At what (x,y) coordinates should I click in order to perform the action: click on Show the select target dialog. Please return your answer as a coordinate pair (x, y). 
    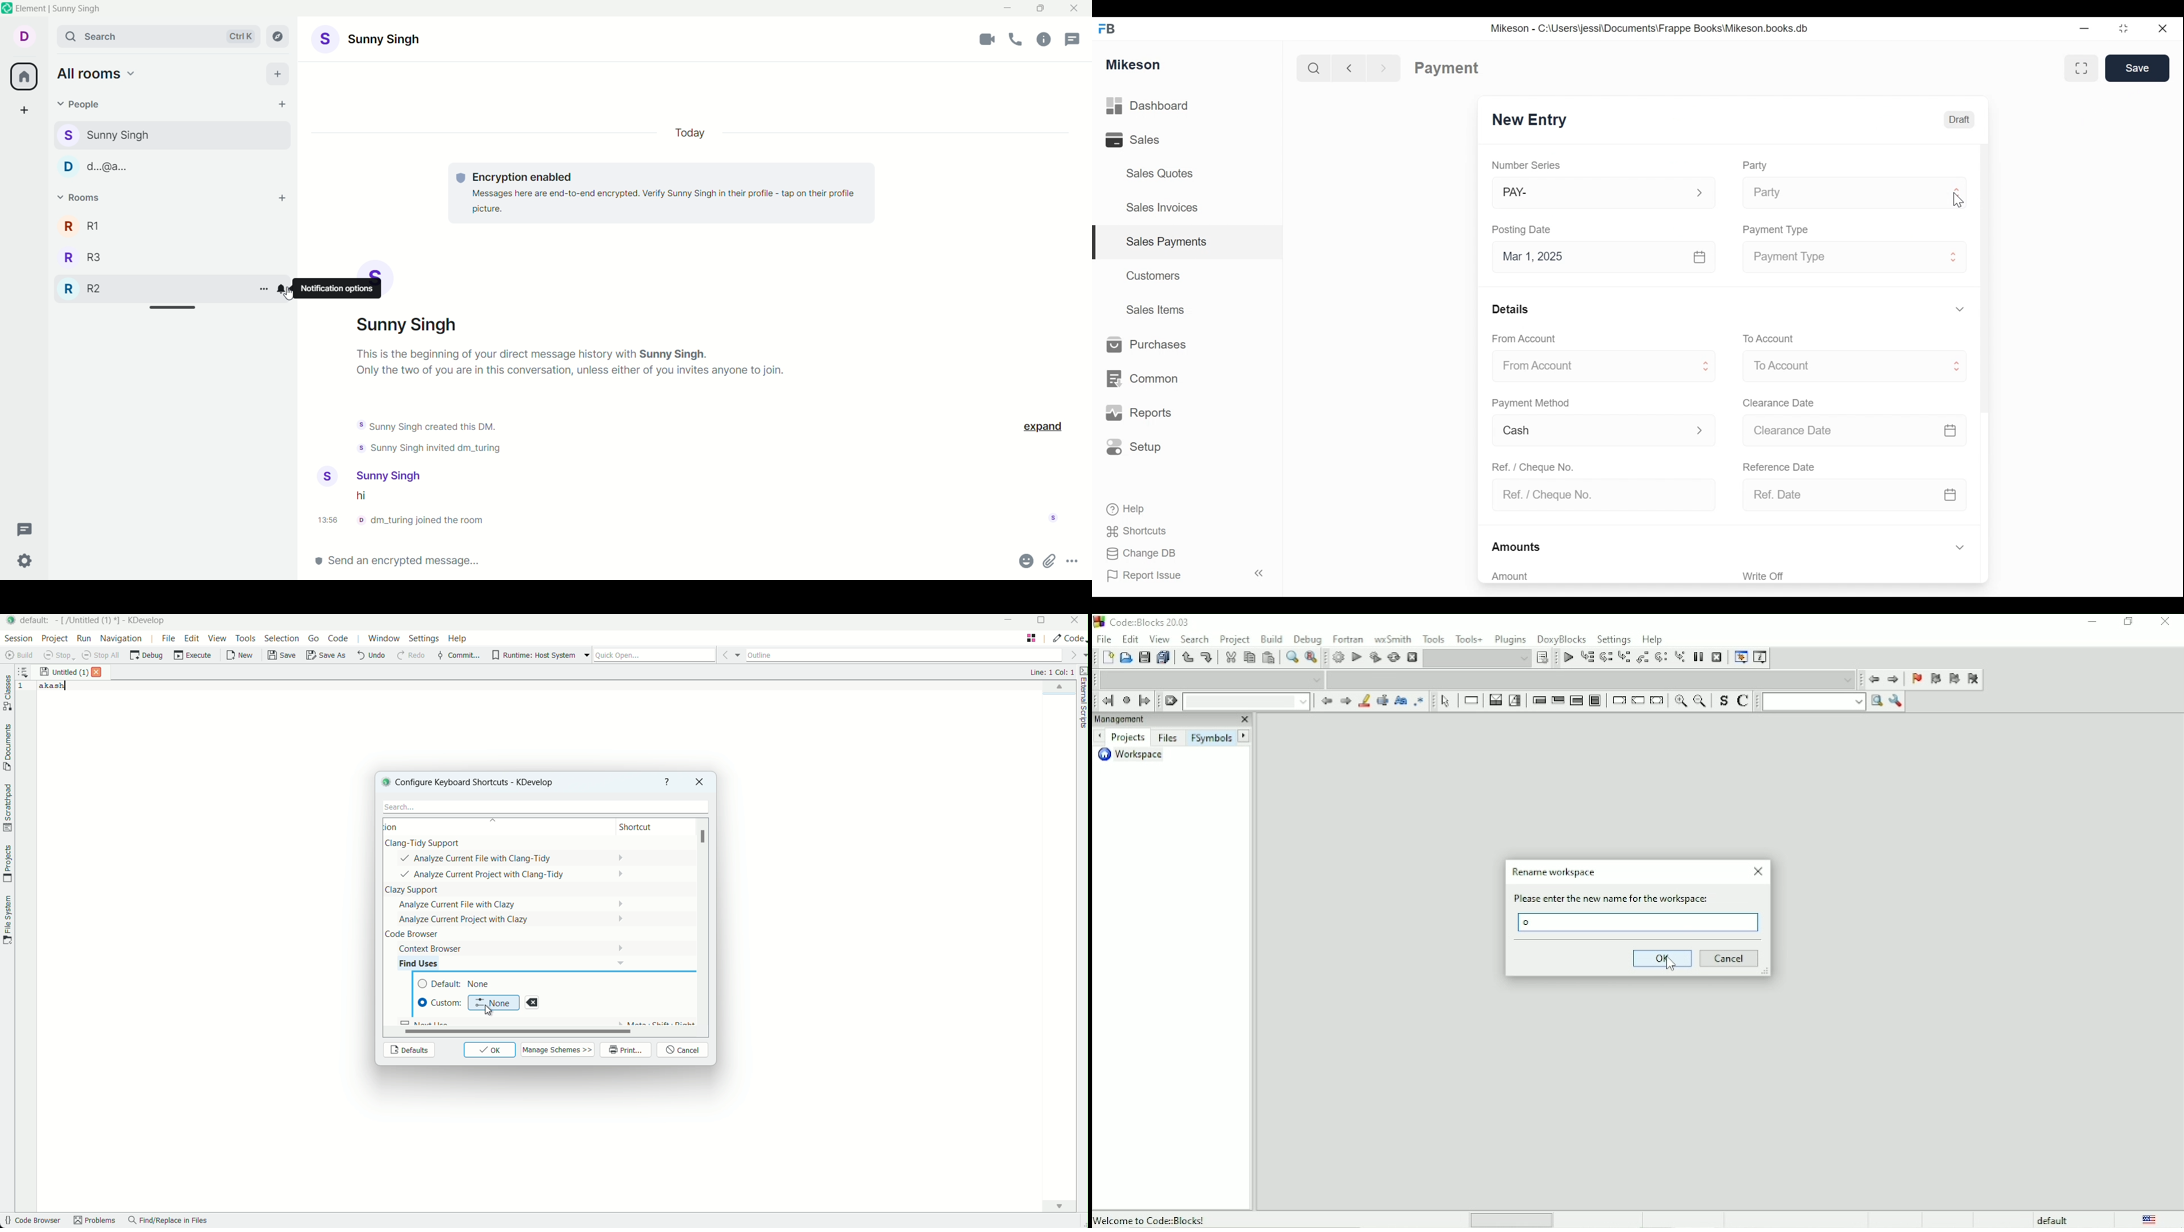
    Looking at the image, I should click on (1543, 658).